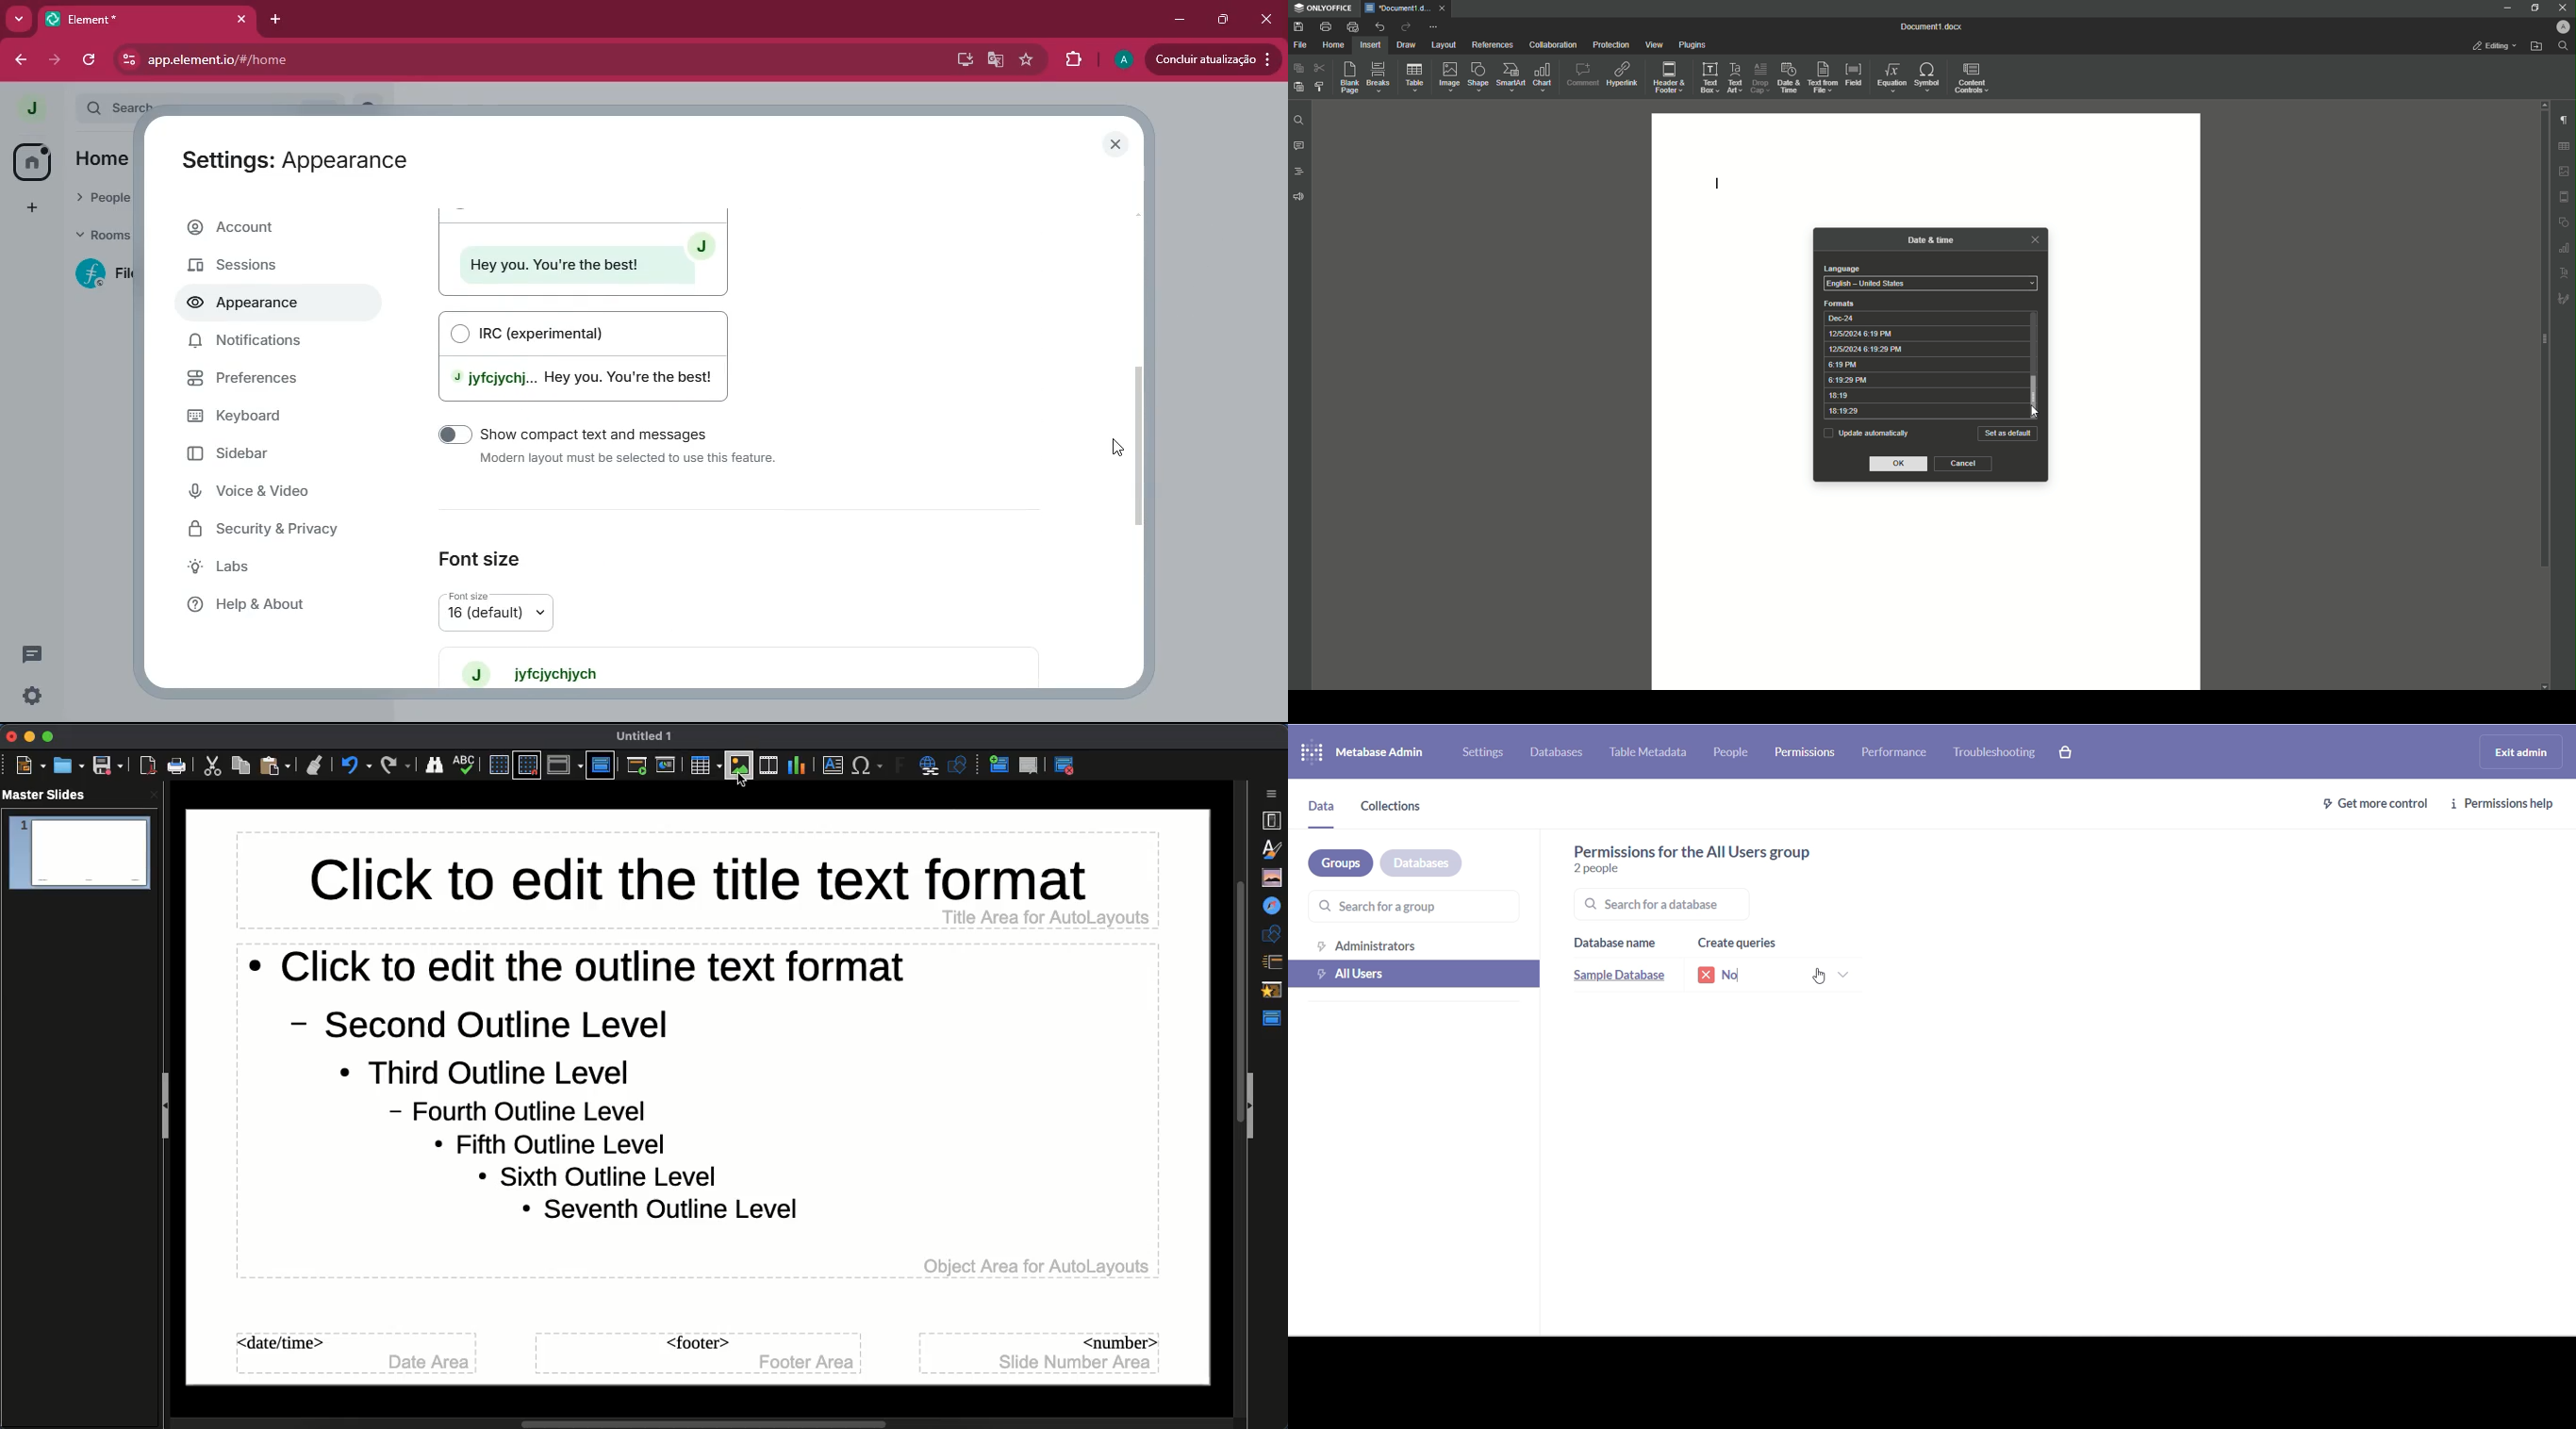 The image size is (2576, 1456). What do you see at coordinates (1274, 933) in the screenshot?
I see `Shapes` at bounding box center [1274, 933].